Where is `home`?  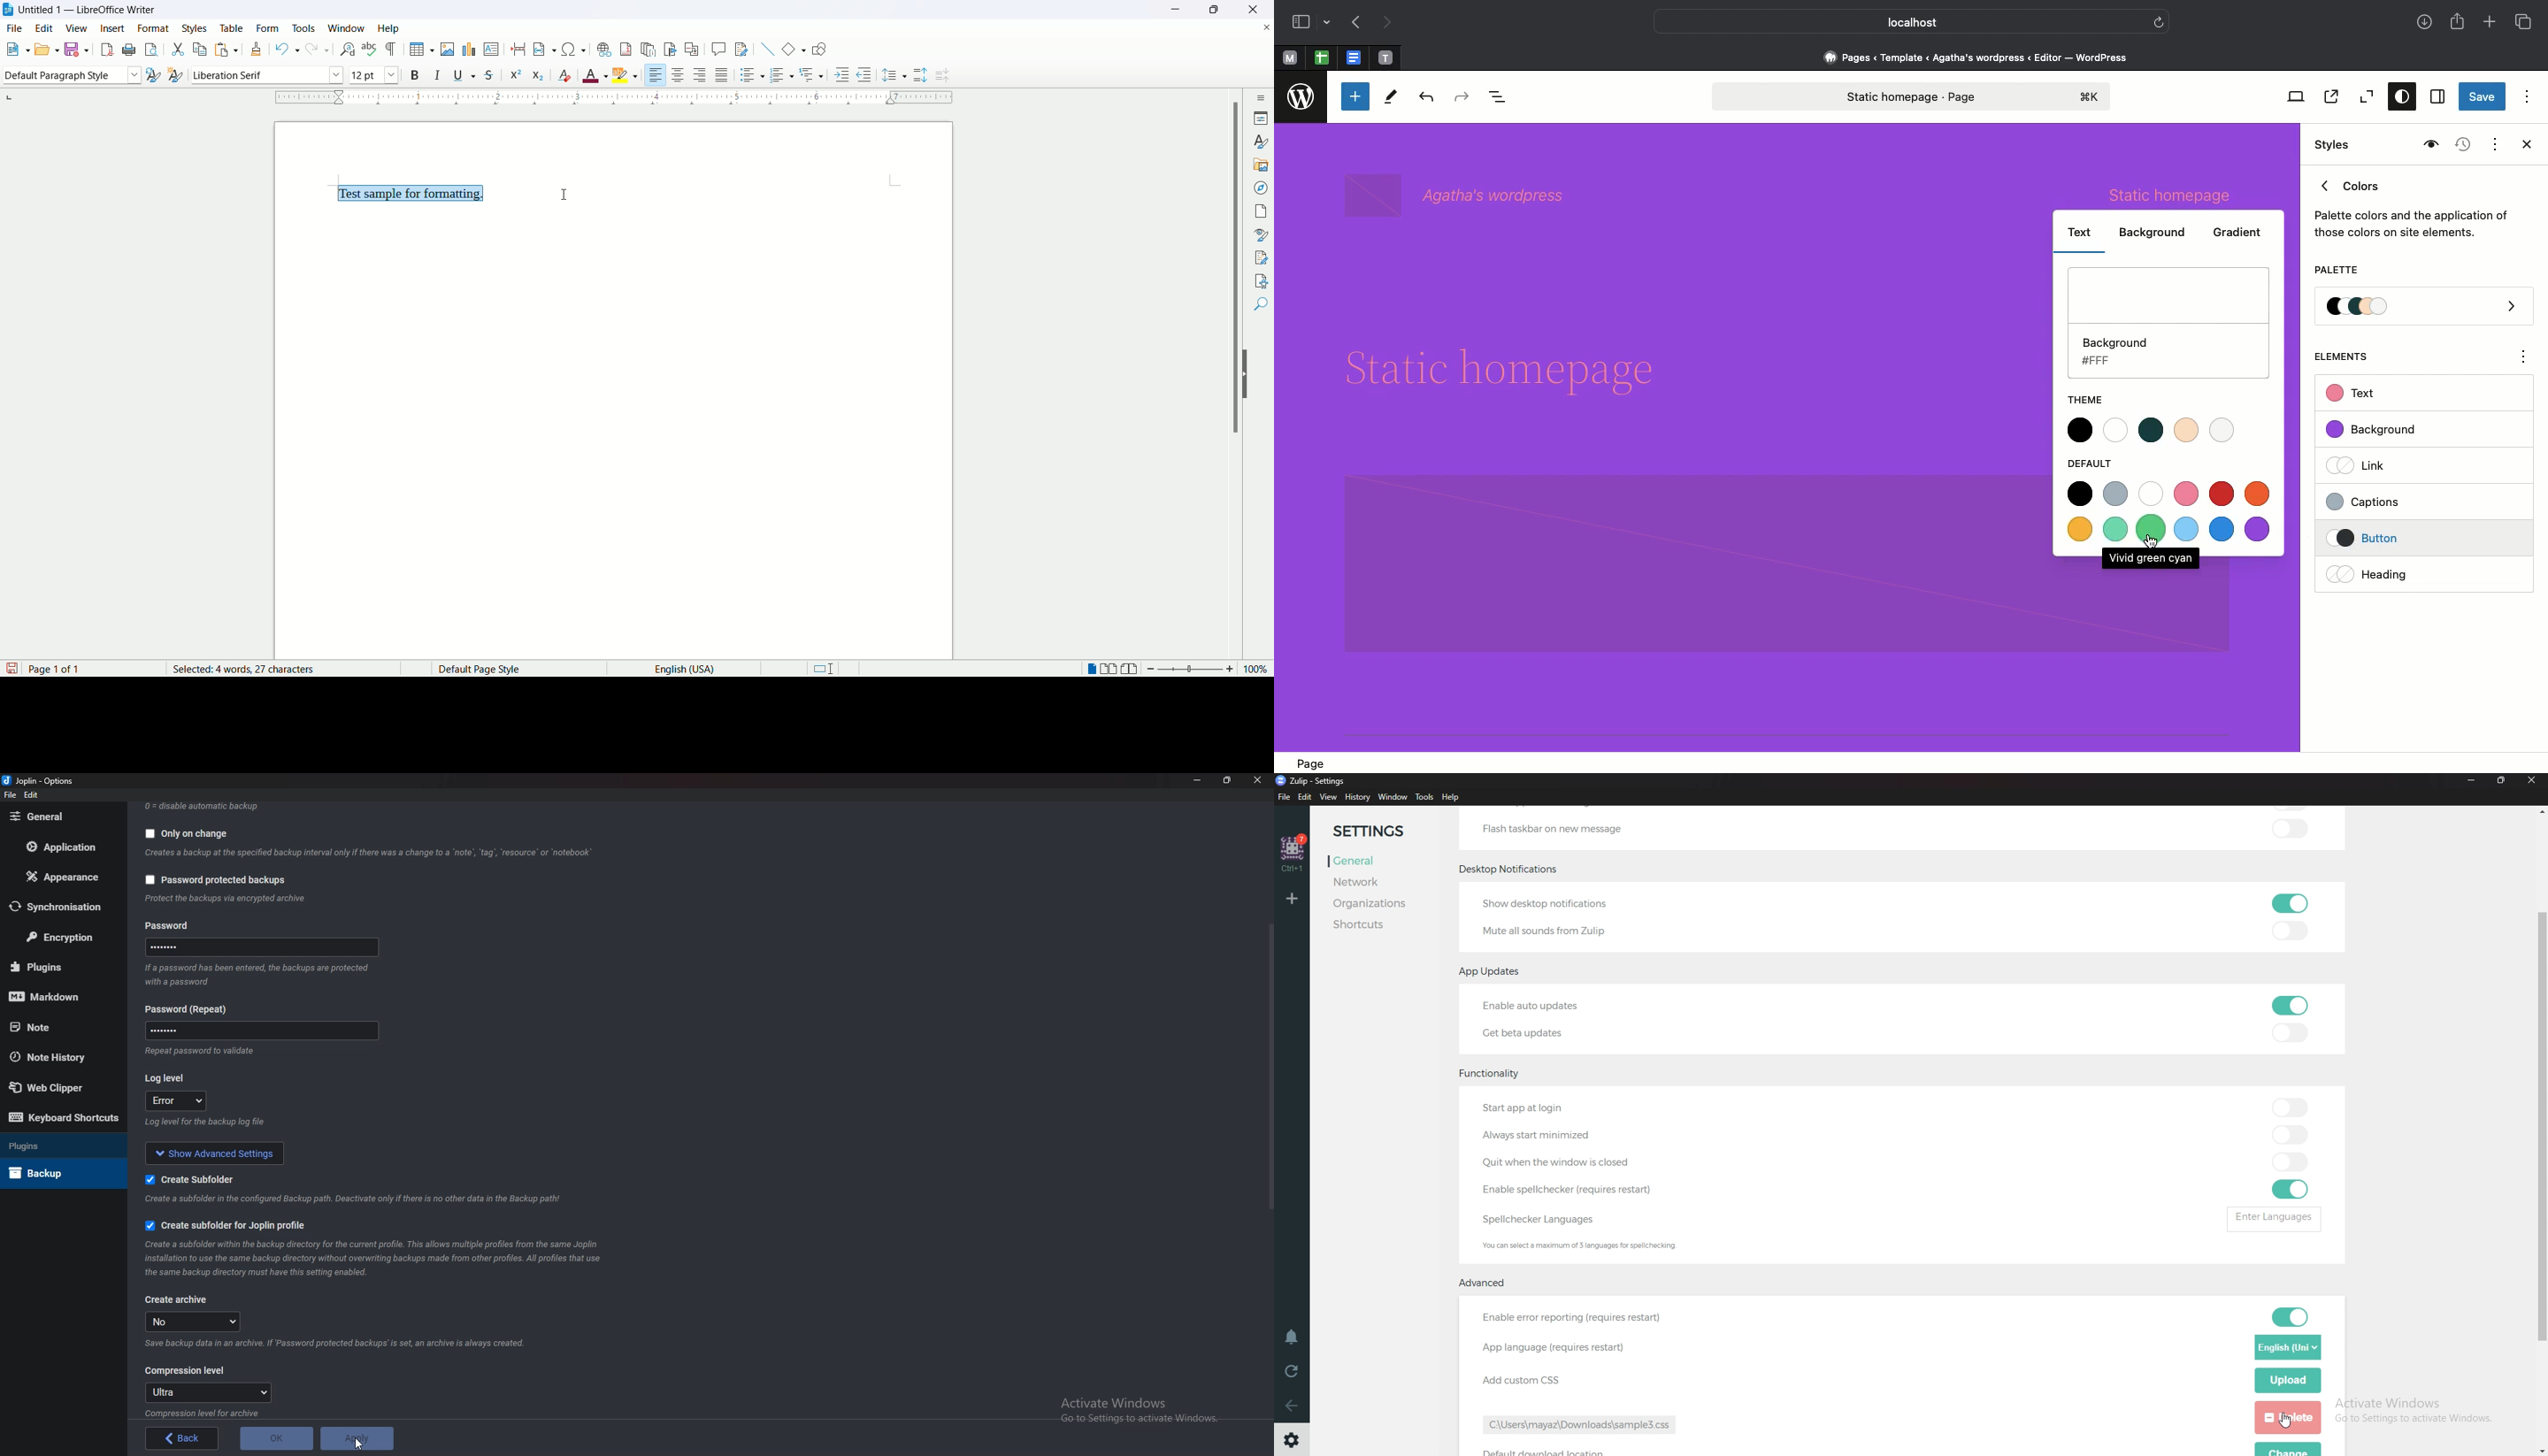
home is located at coordinates (1293, 853).